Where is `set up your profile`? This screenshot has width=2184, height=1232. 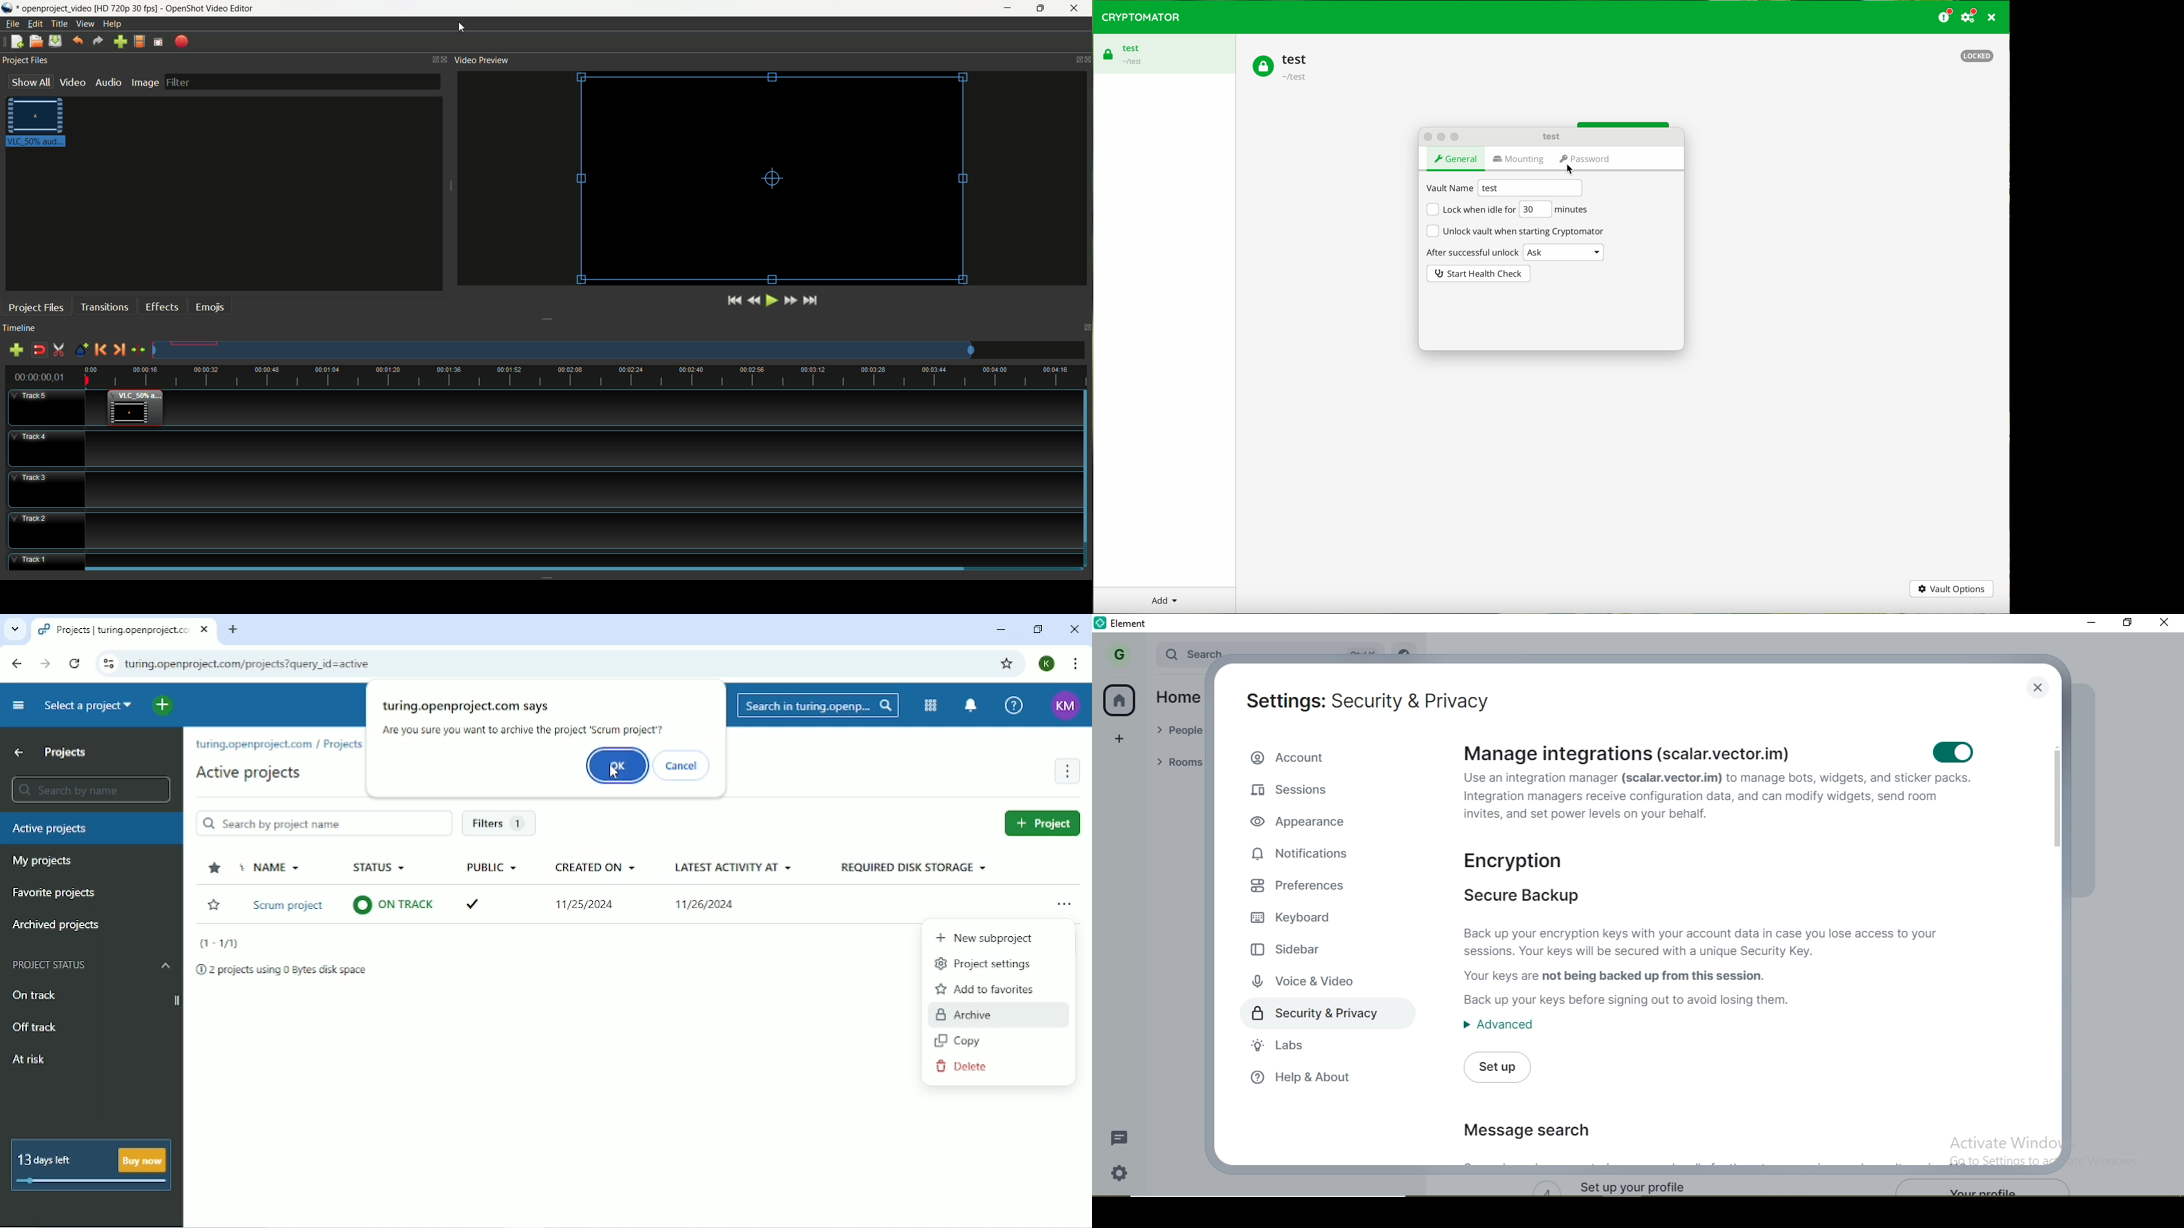
set up your profile is located at coordinates (1652, 1185).